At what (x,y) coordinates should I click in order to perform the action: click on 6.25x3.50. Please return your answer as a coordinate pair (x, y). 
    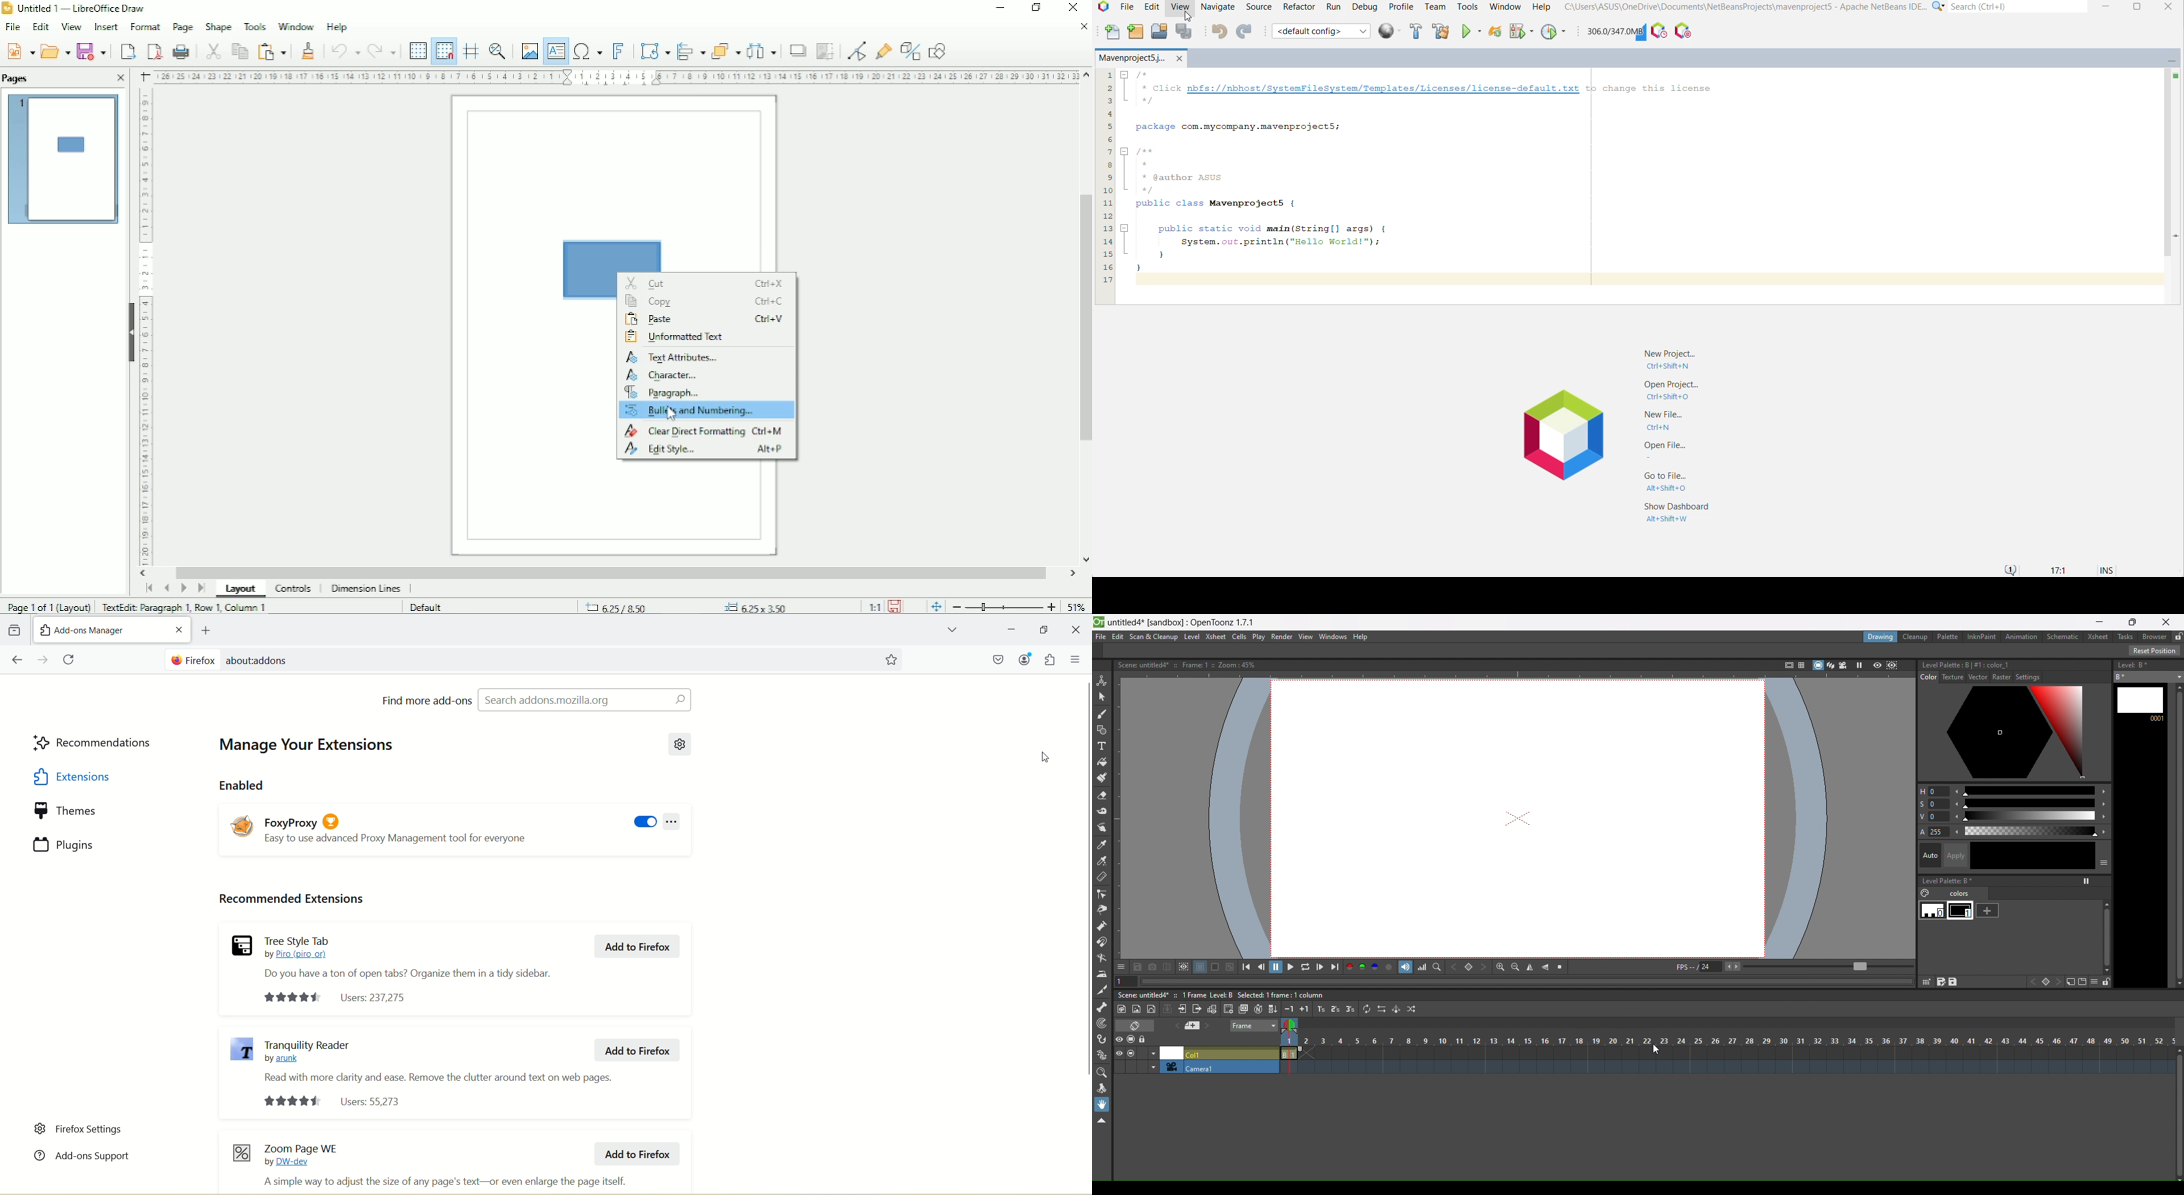
    Looking at the image, I should click on (755, 605).